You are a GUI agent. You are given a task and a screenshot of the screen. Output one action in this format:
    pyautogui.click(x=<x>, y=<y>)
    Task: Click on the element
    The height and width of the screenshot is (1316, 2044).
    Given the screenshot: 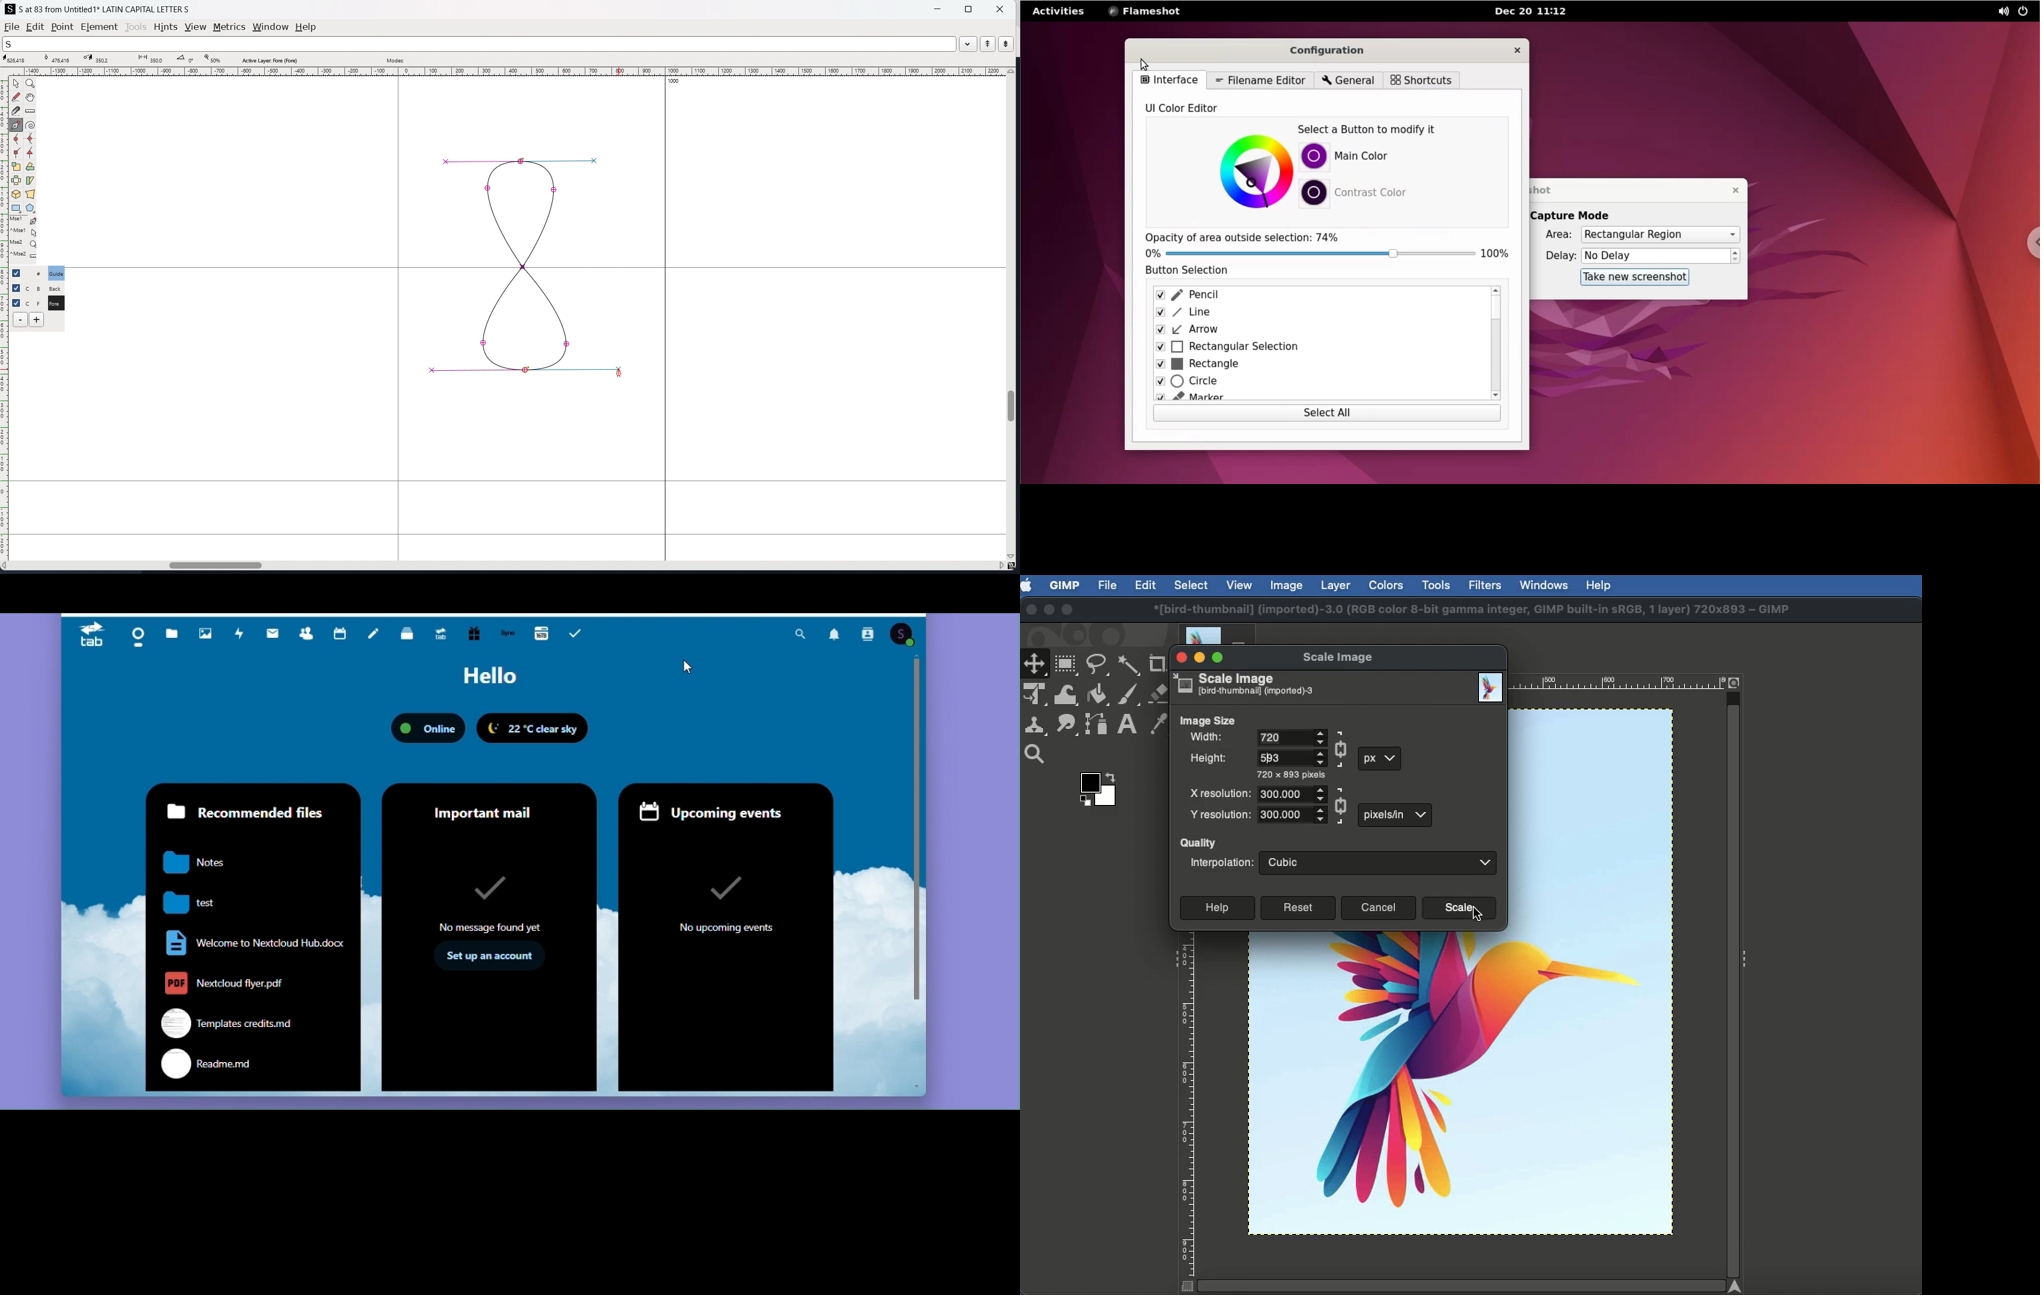 What is the action you would take?
    pyautogui.click(x=100, y=27)
    